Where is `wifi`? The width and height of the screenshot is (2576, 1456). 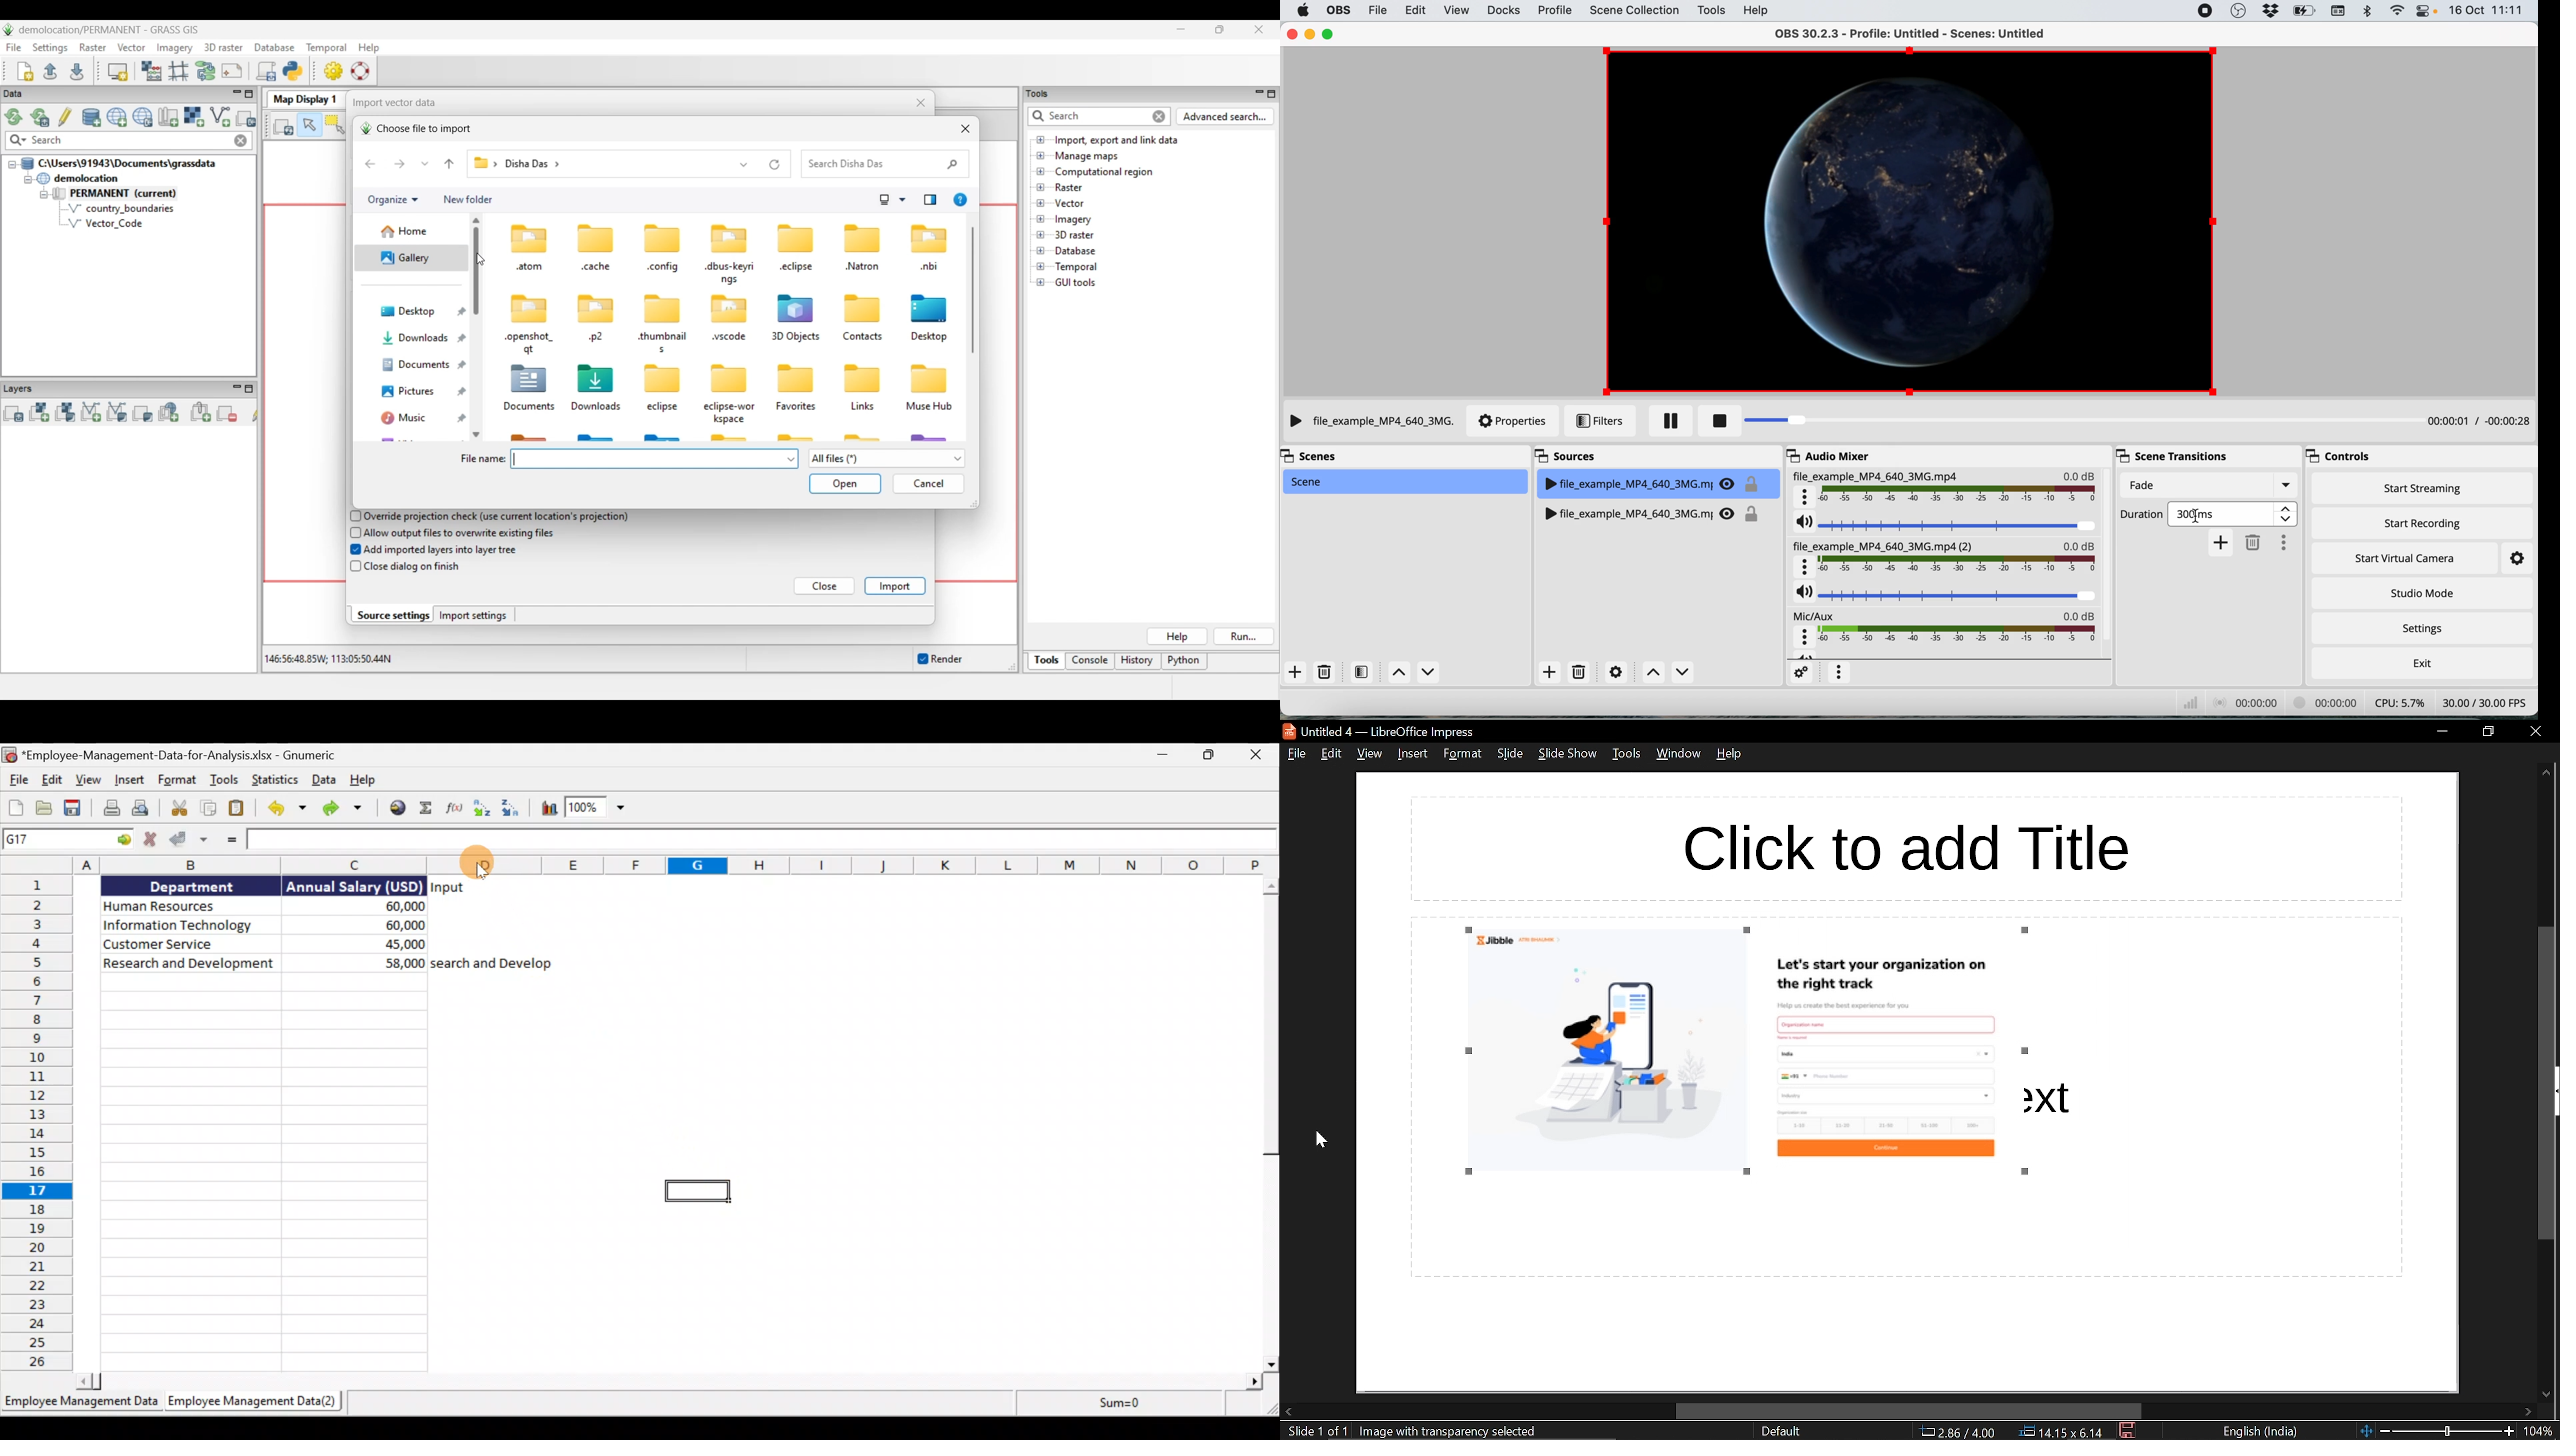
wifi is located at coordinates (2400, 11).